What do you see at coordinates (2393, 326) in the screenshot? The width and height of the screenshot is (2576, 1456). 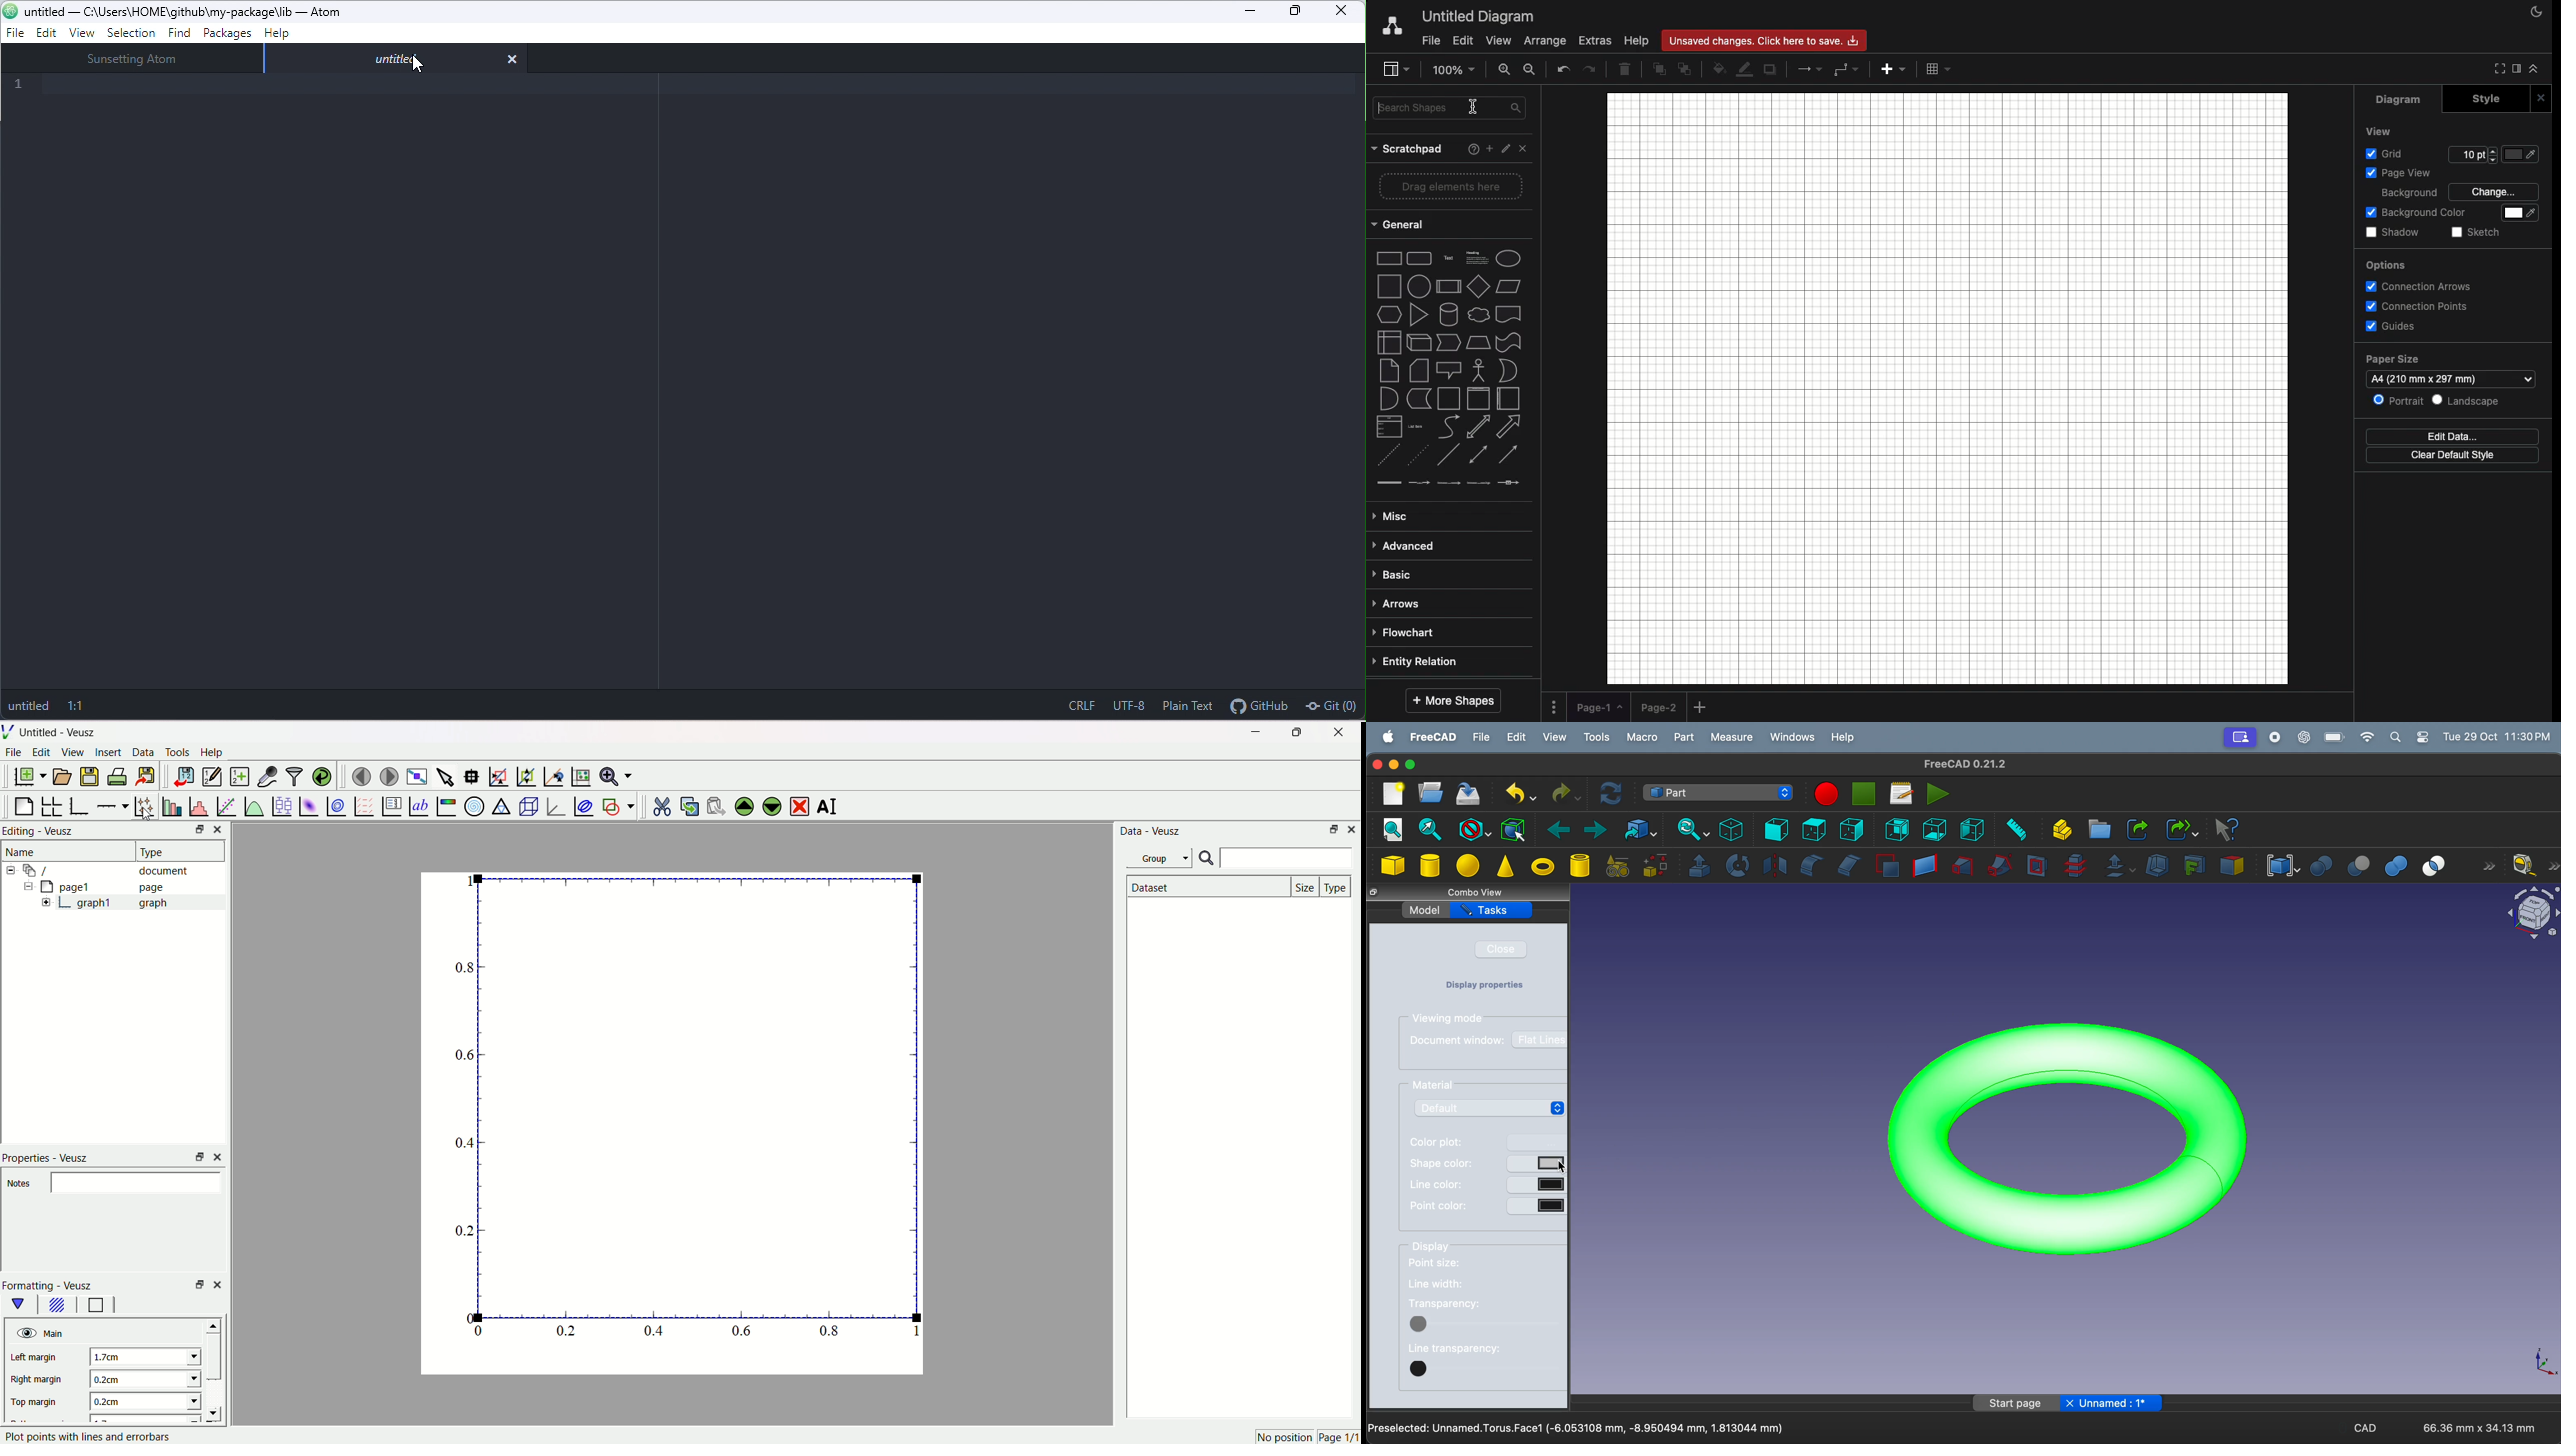 I see `Guides` at bounding box center [2393, 326].